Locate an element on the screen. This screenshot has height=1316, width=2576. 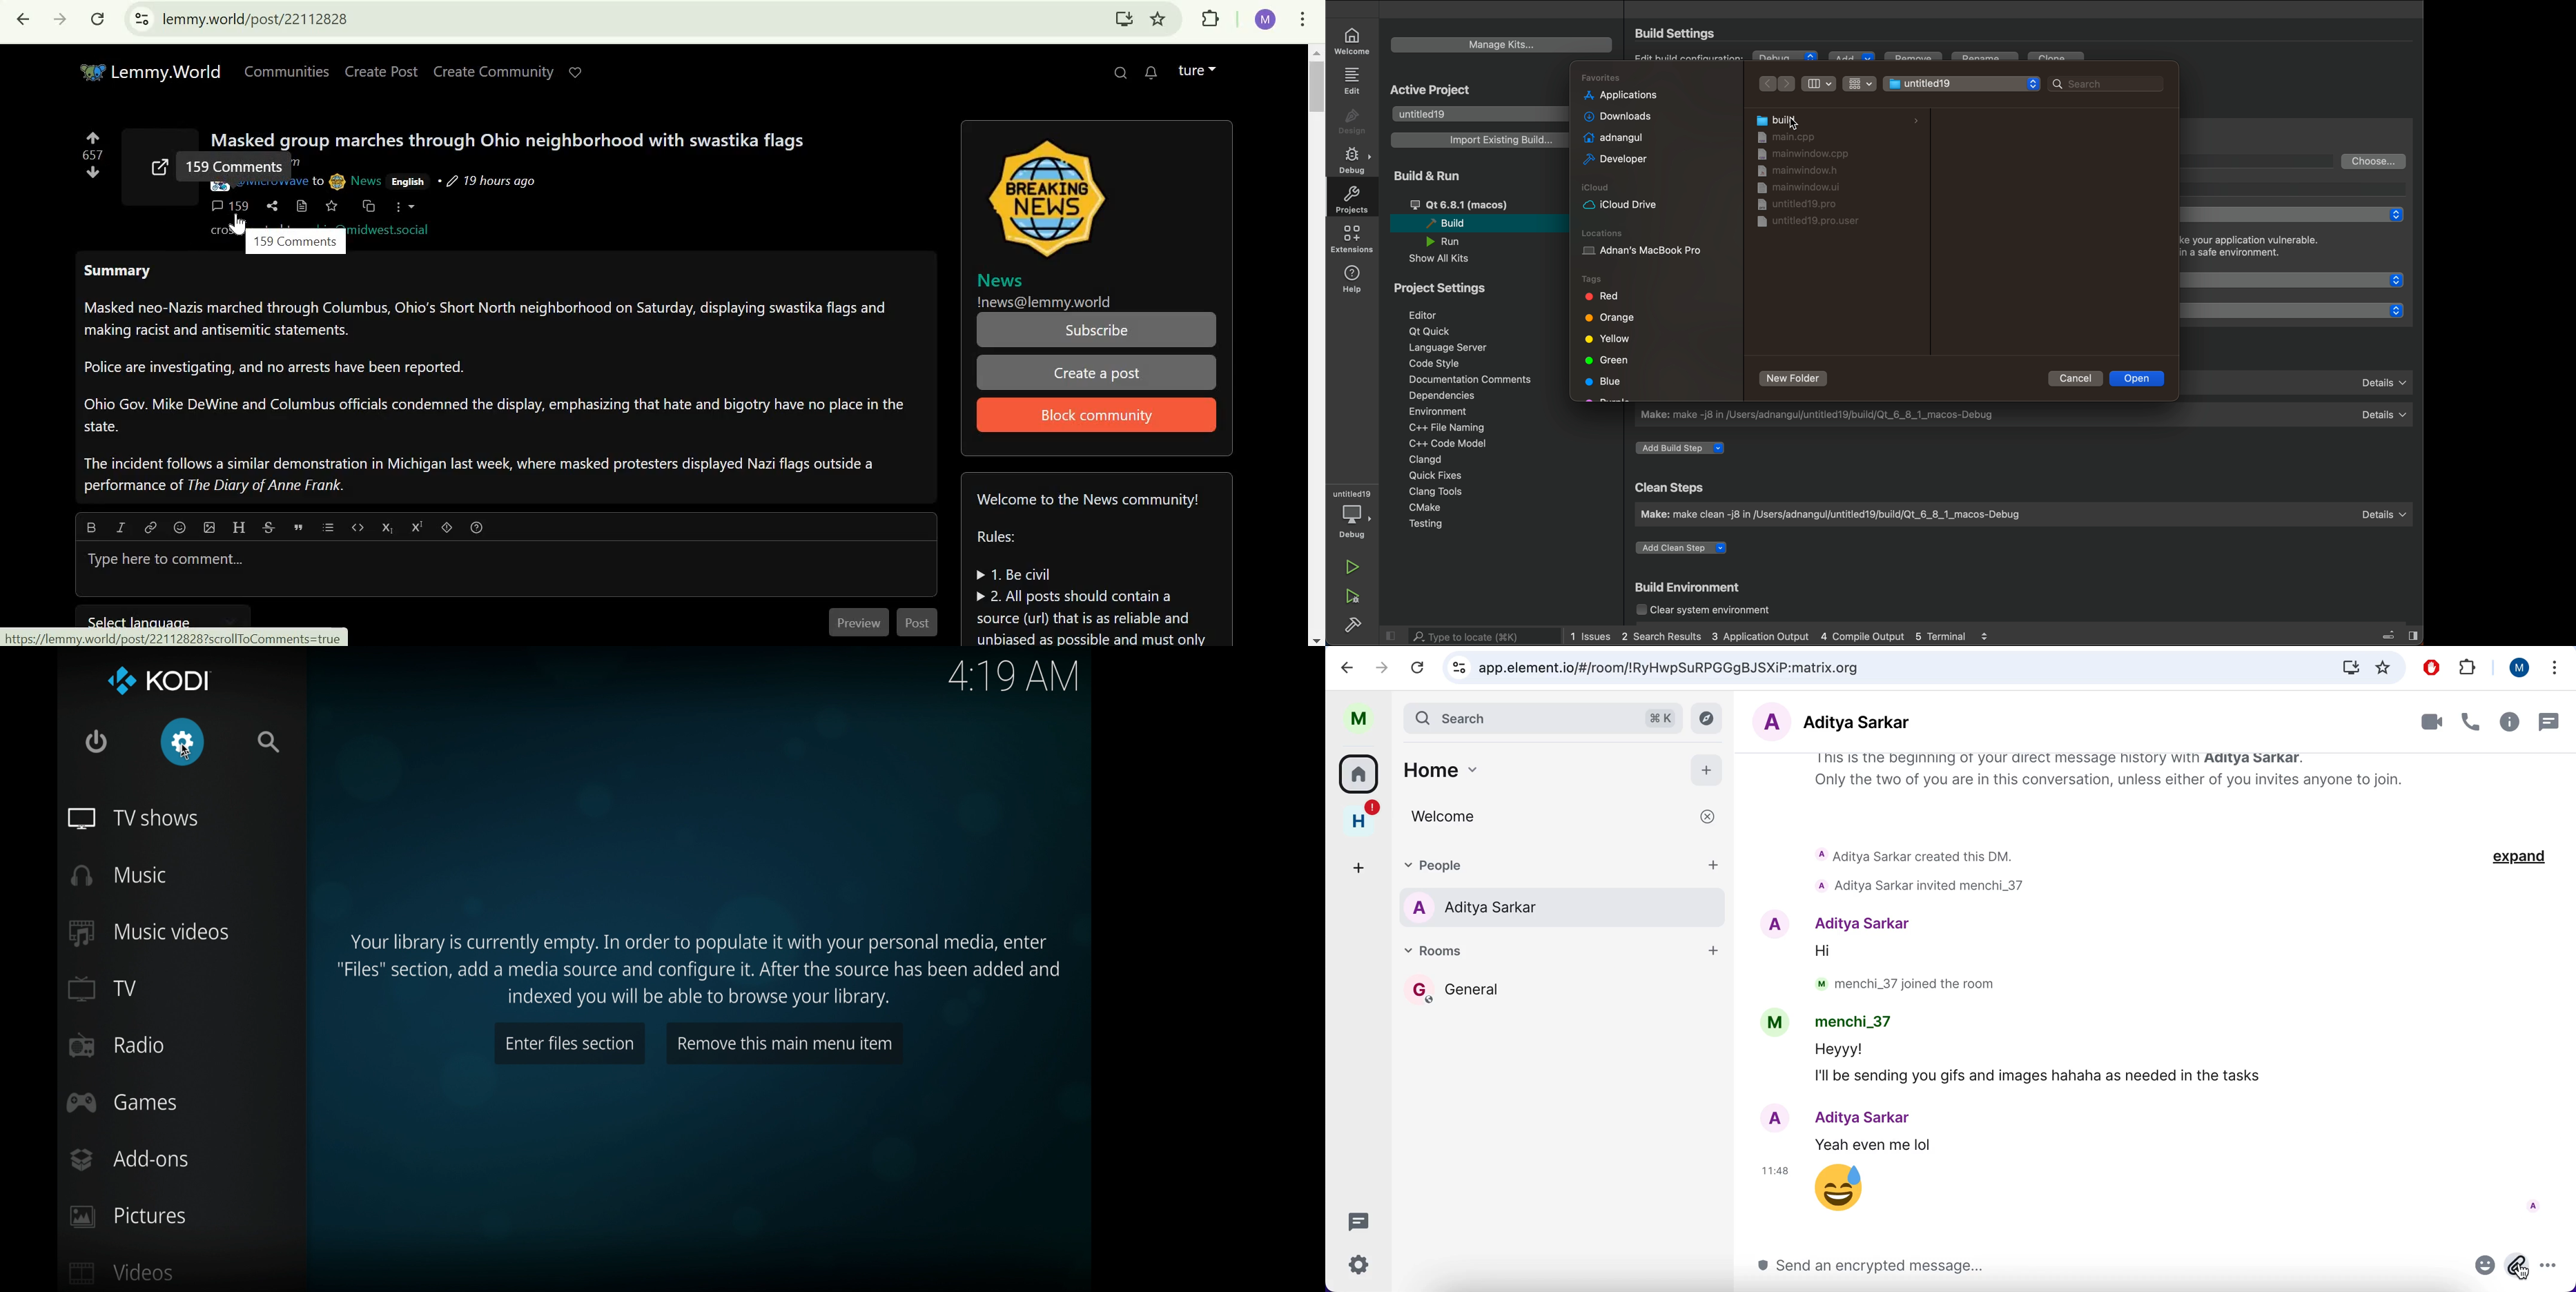
News is located at coordinates (366, 179).